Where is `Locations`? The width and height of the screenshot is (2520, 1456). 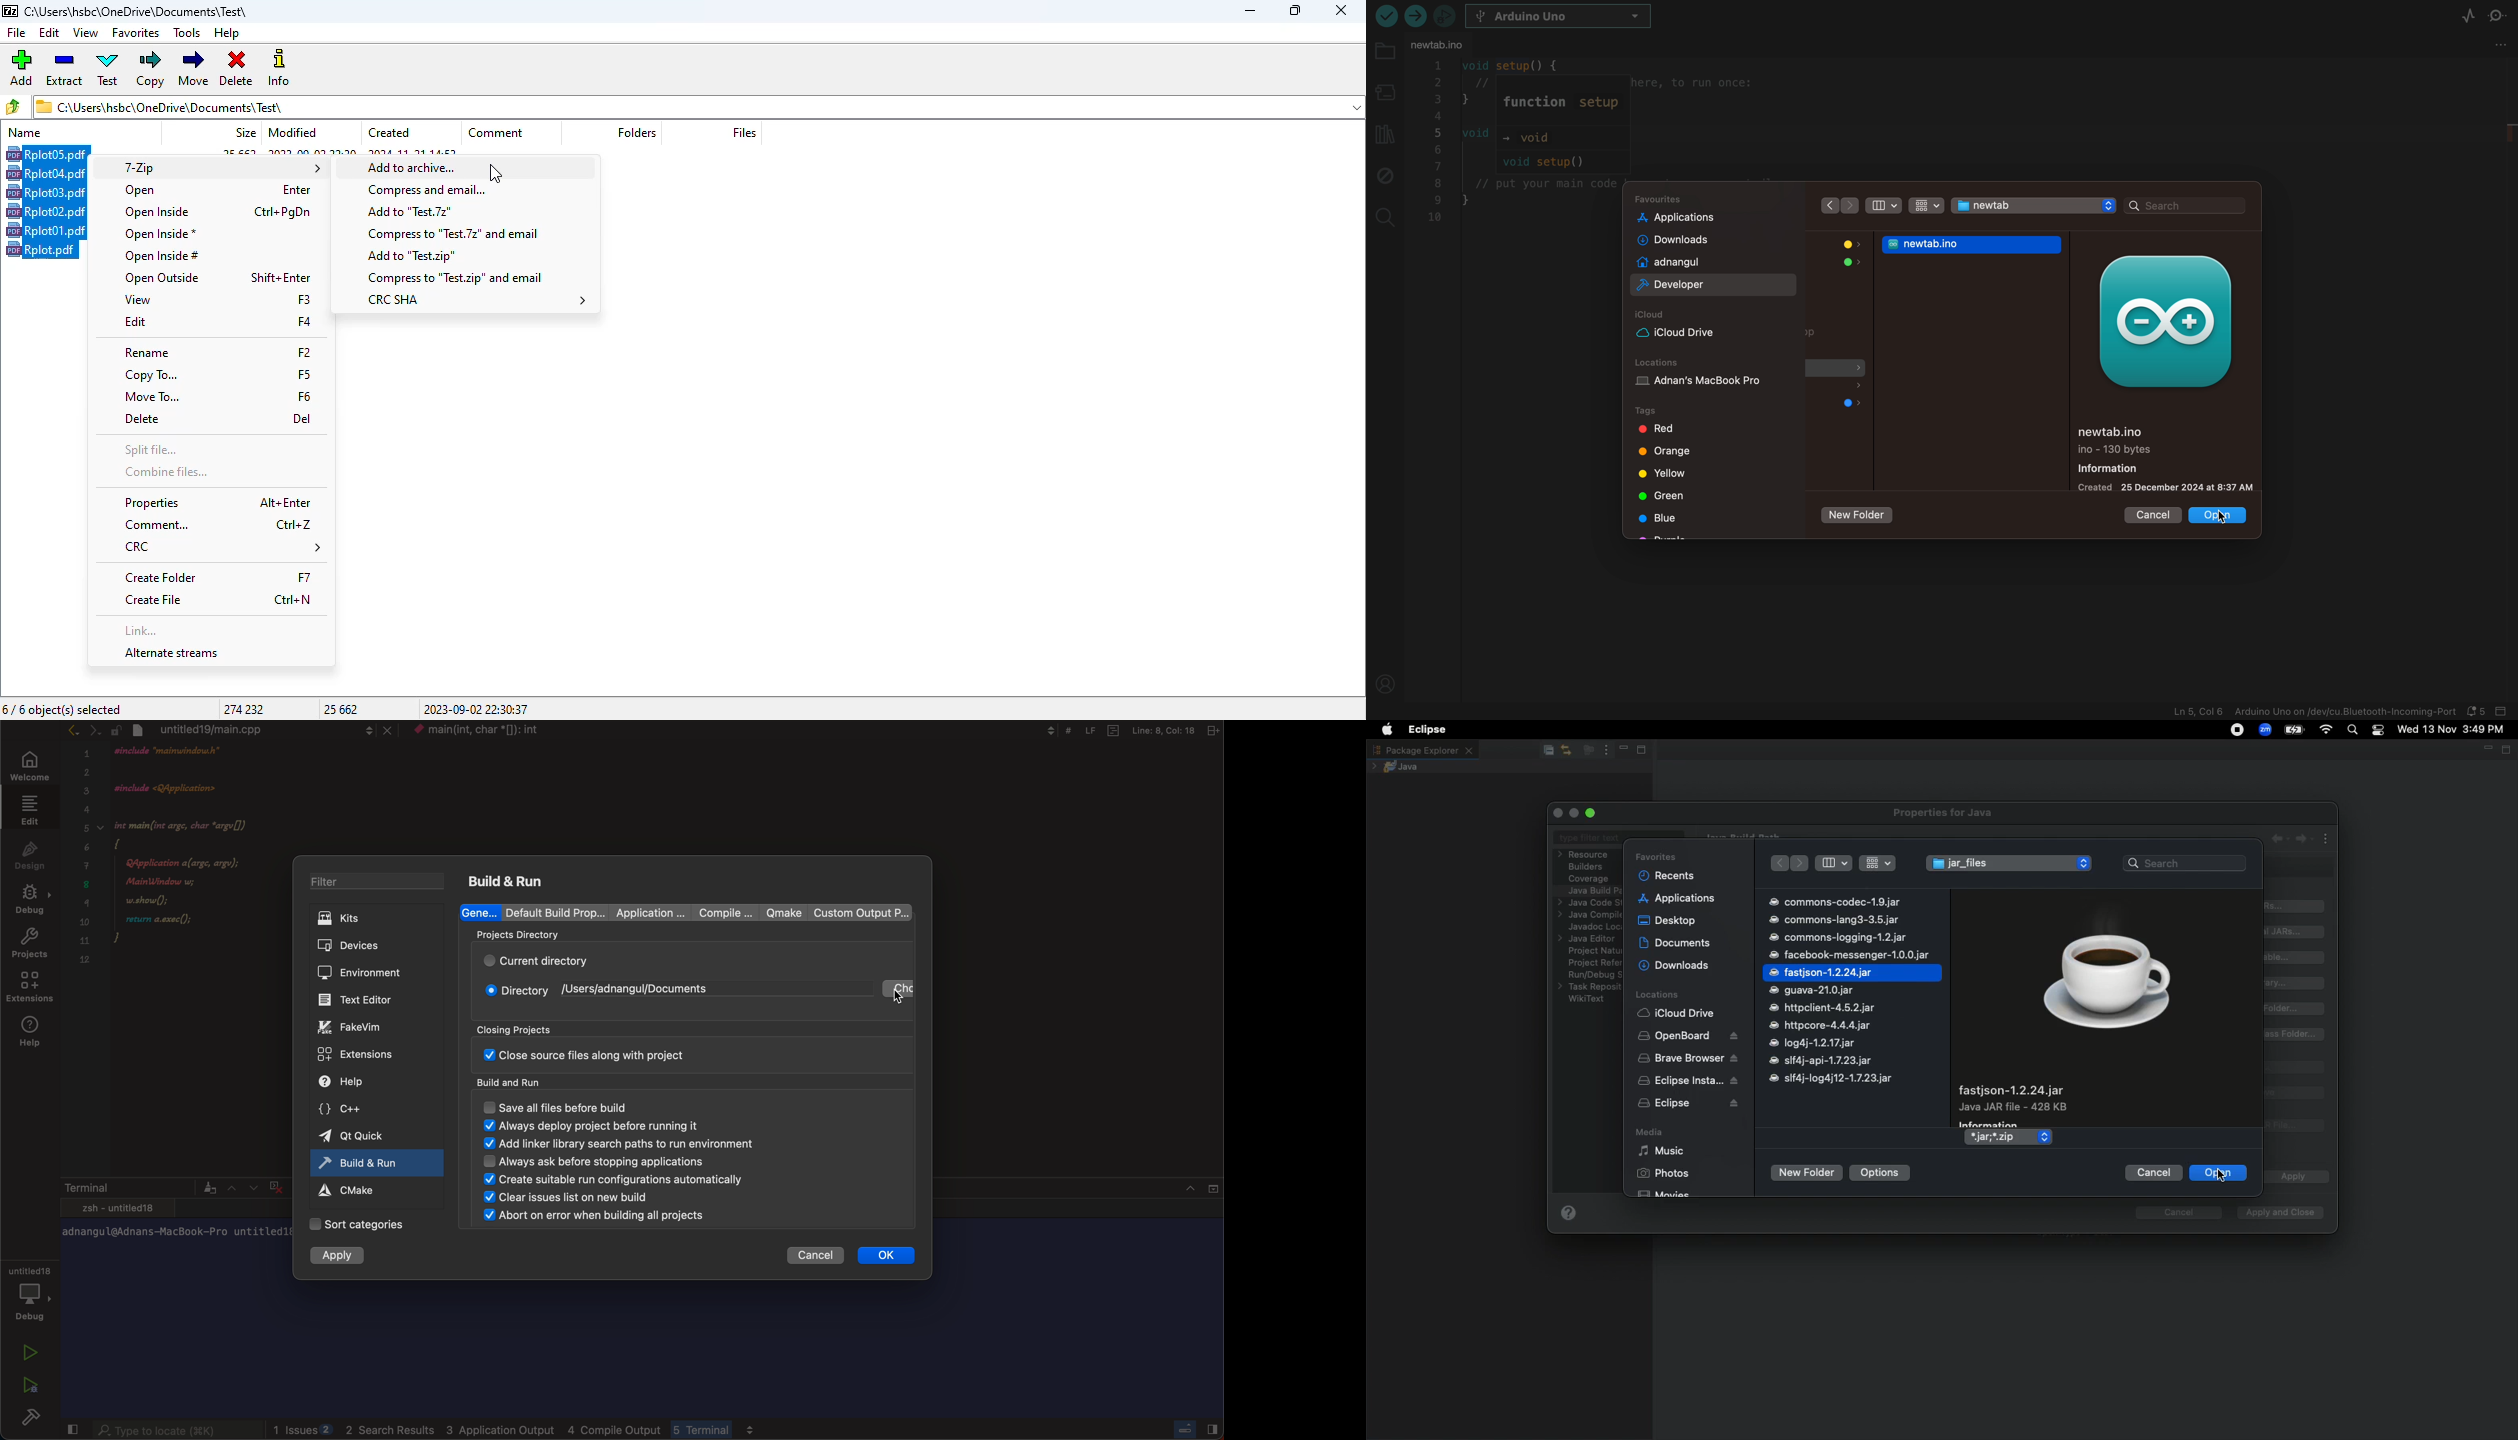
Locations is located at coordinates (1656, 995).